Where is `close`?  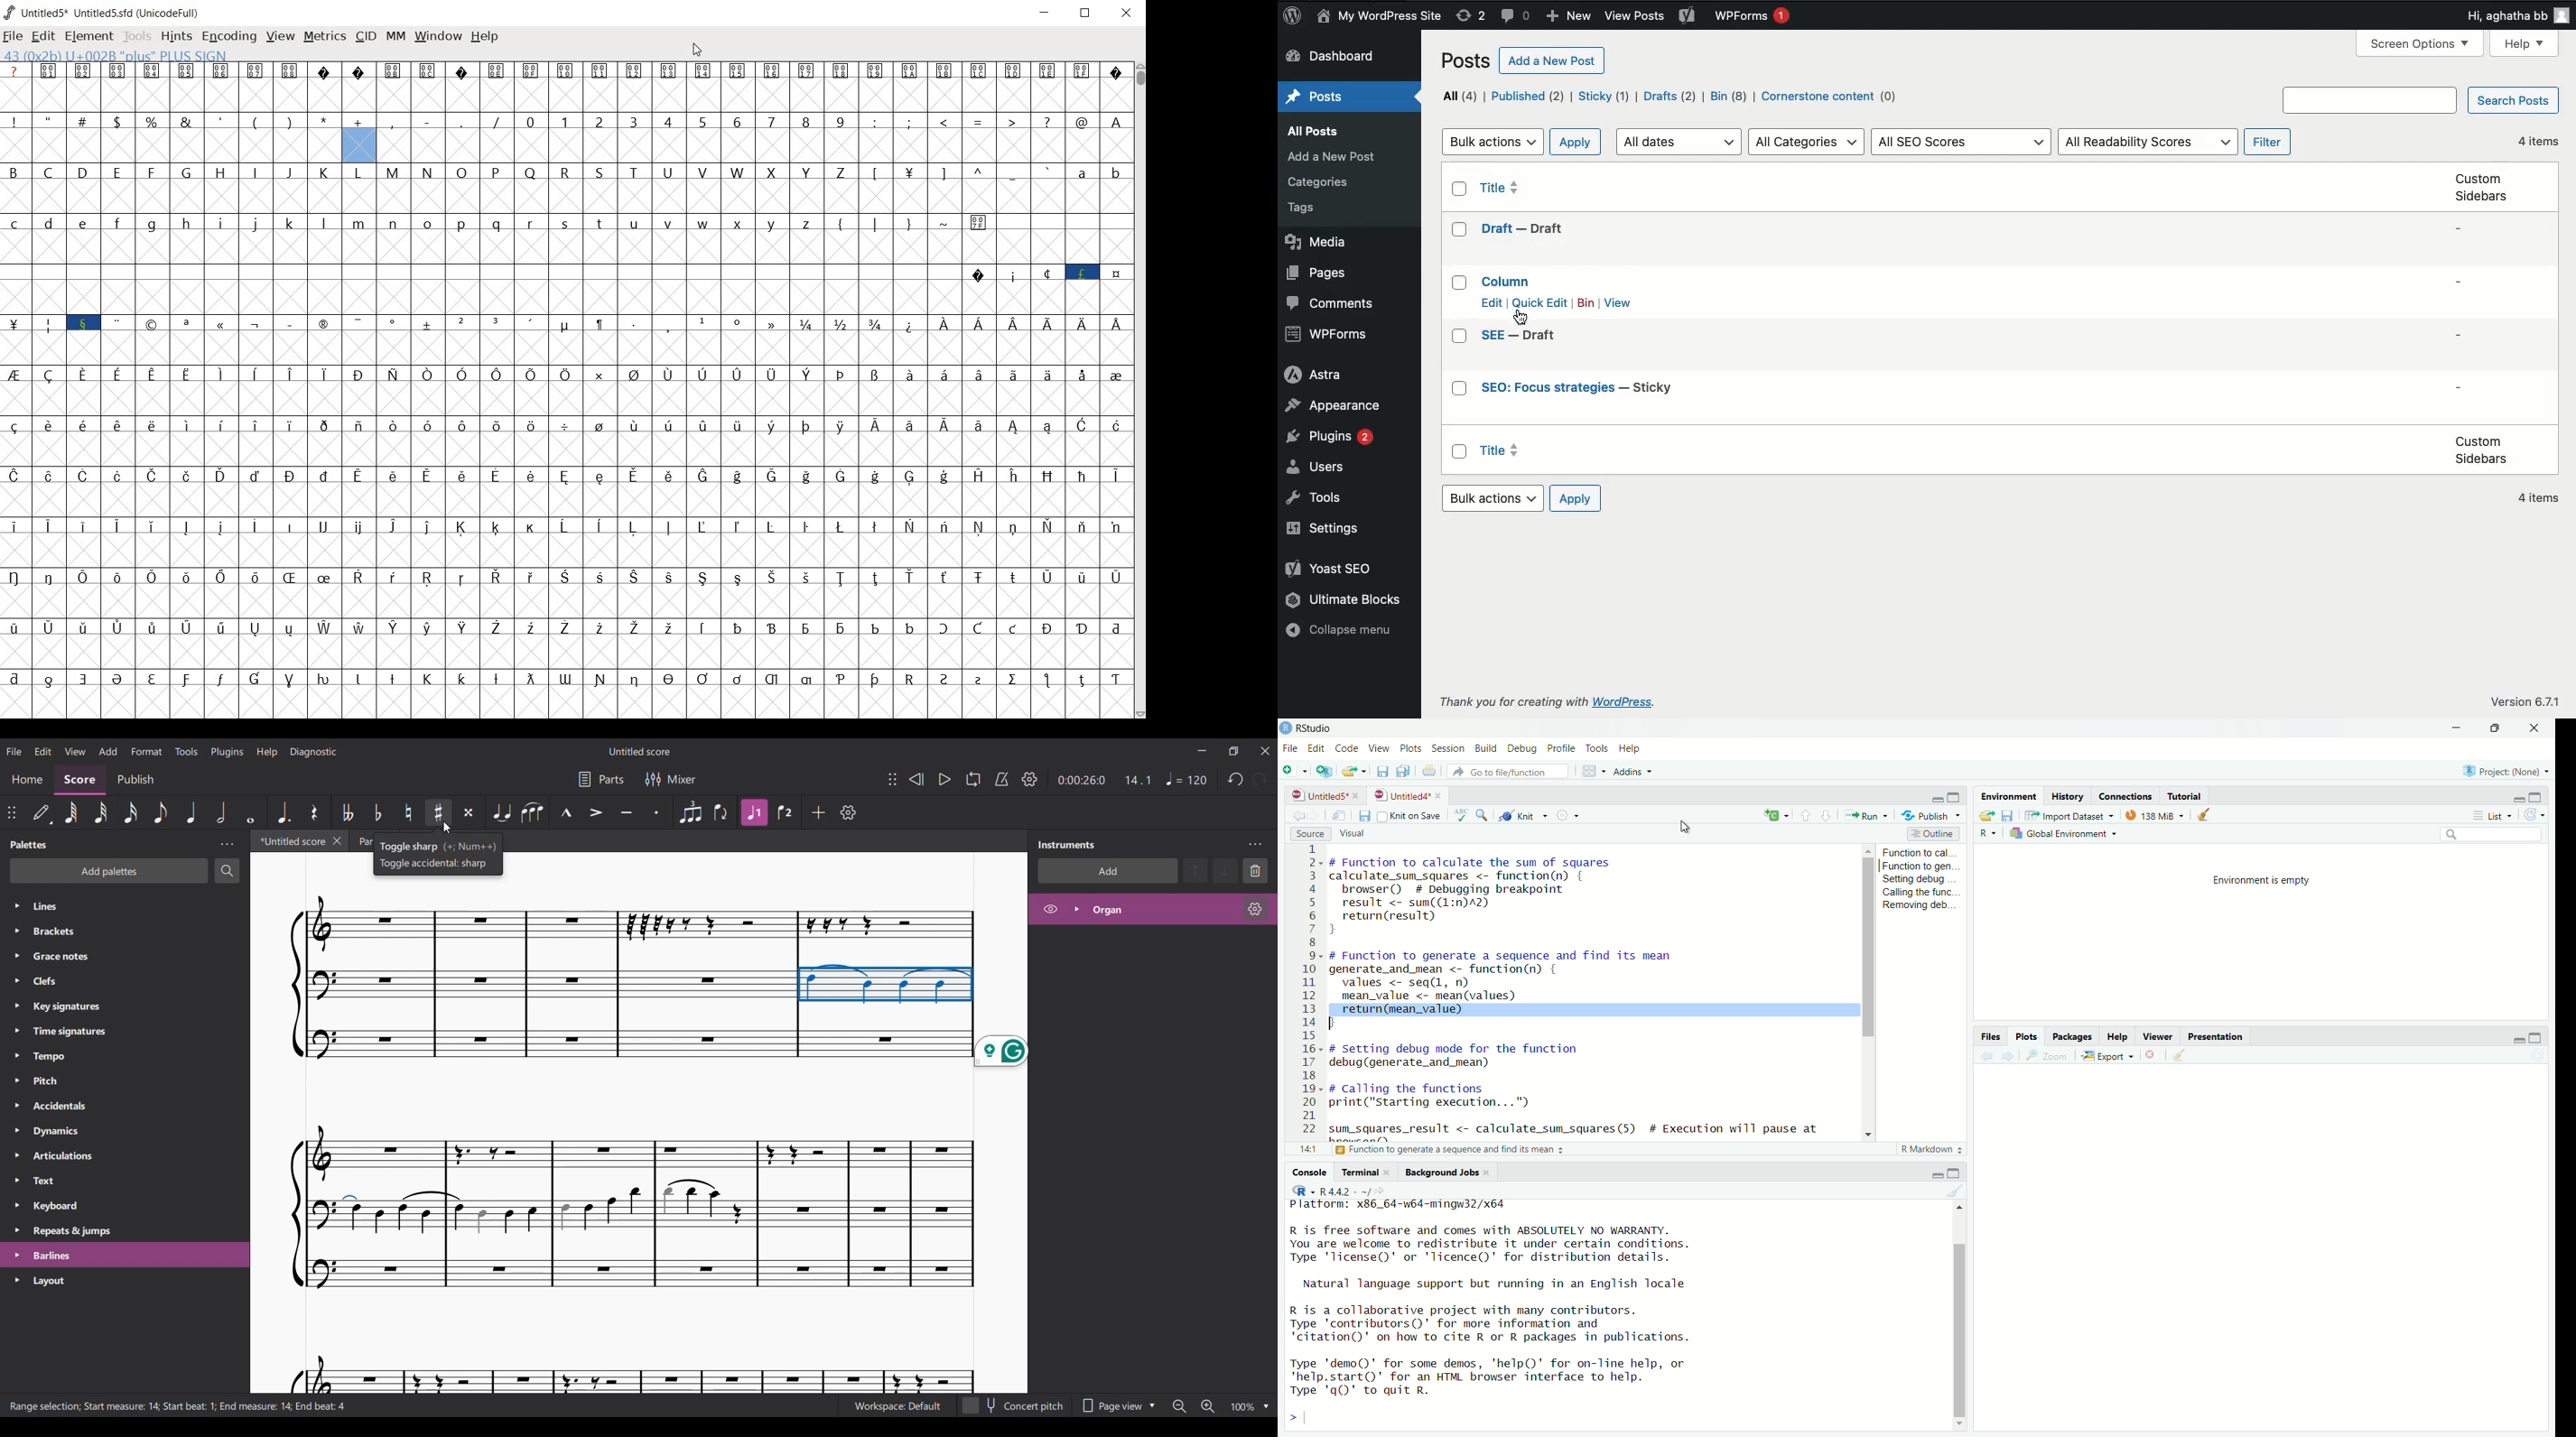
close is located at coordinates (1491, 1173).